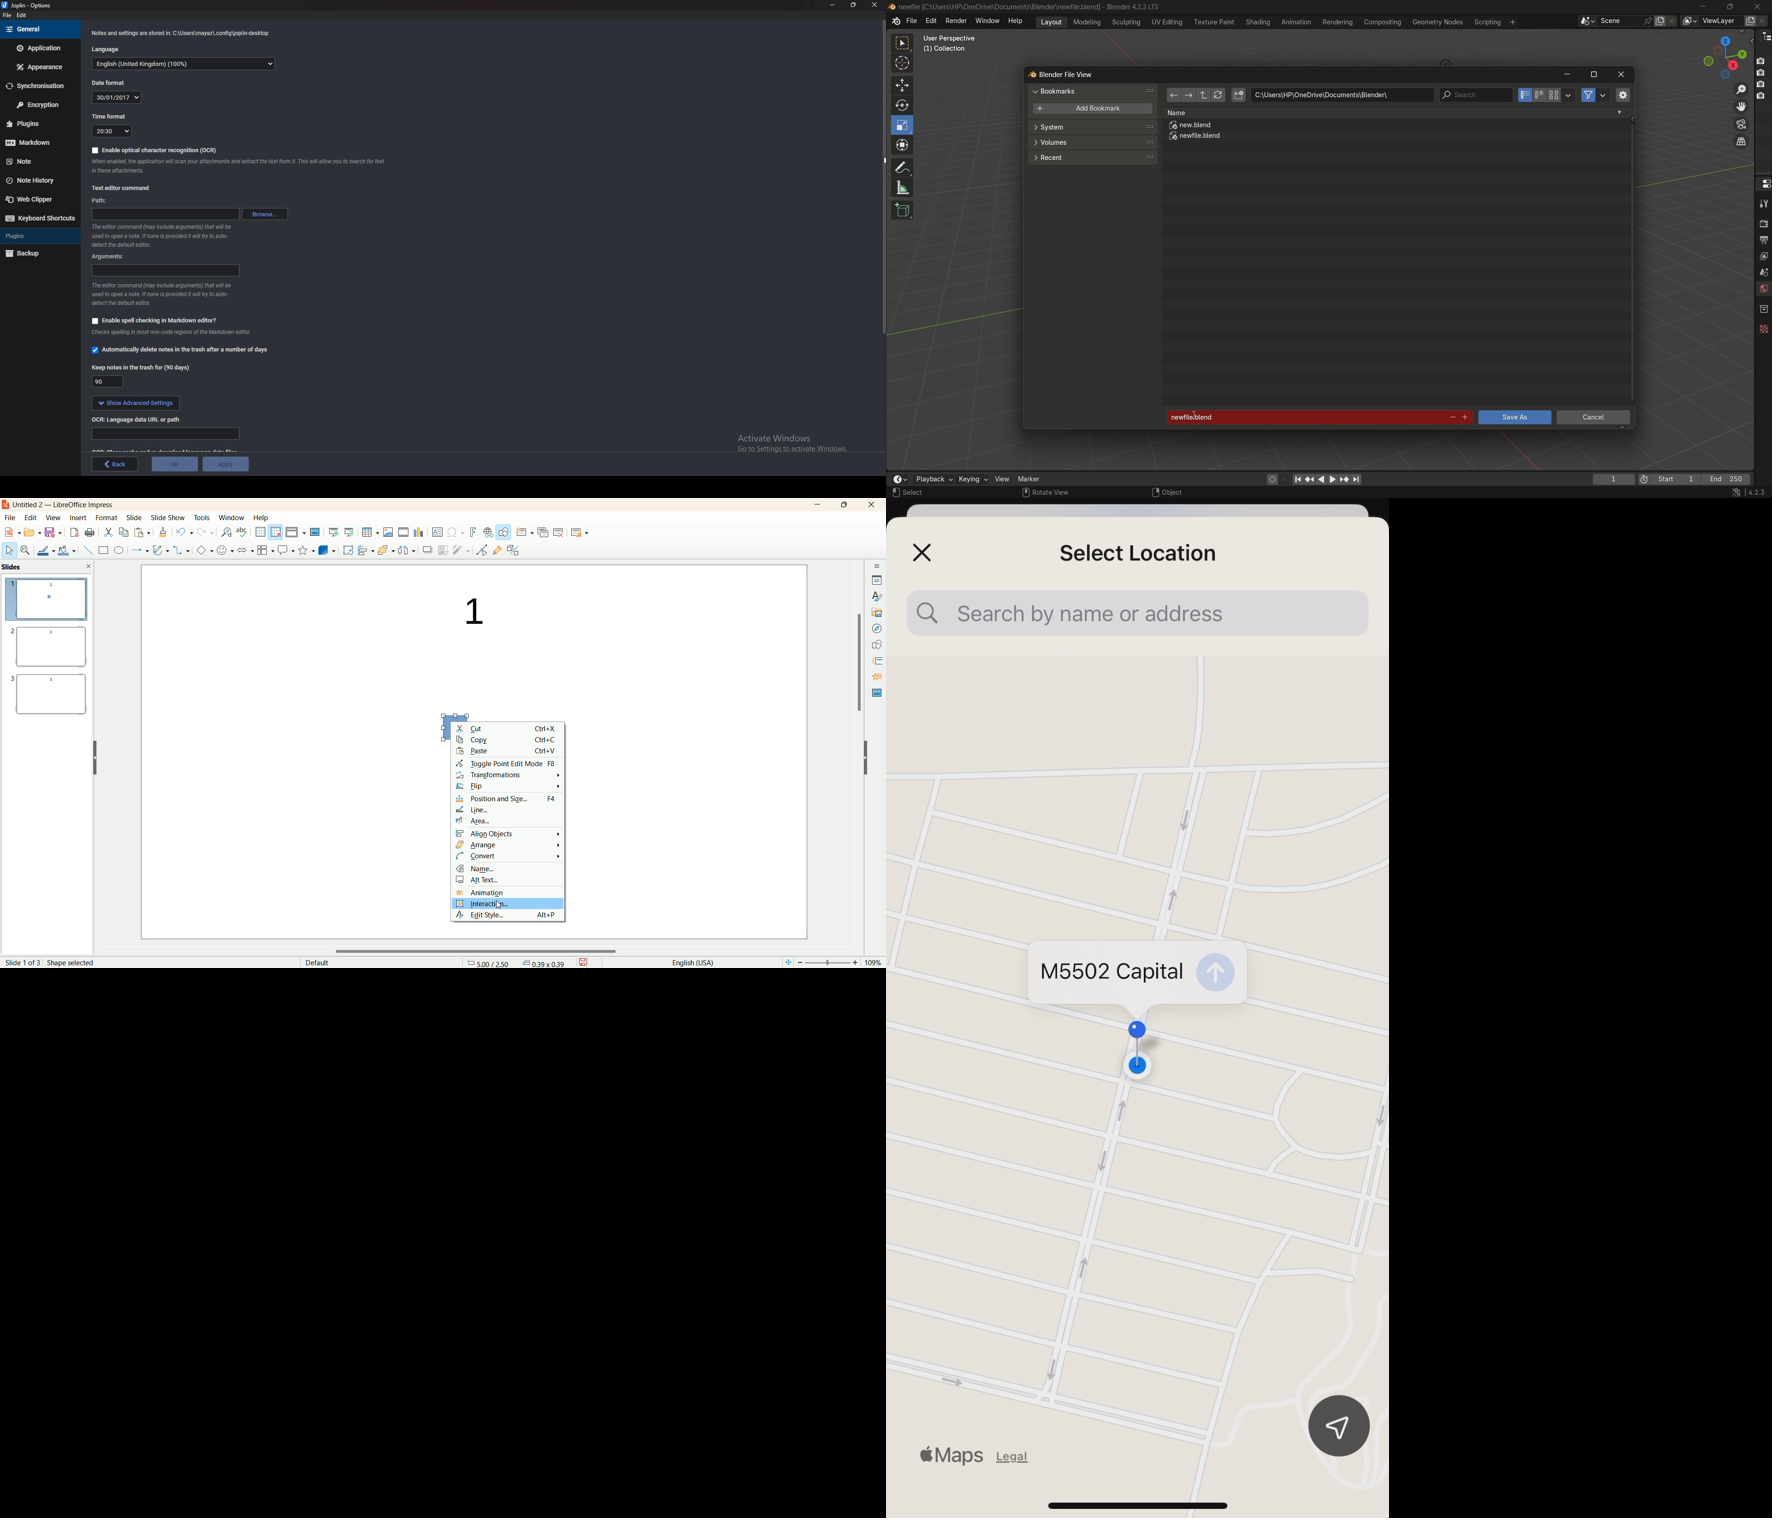 Image resolution: width=1792 pixels, height=1540 pixels. What do you see at coordinates (135, 403) in the screenshot?
I see `Show advanced settings` at bounding box center [135, 403].